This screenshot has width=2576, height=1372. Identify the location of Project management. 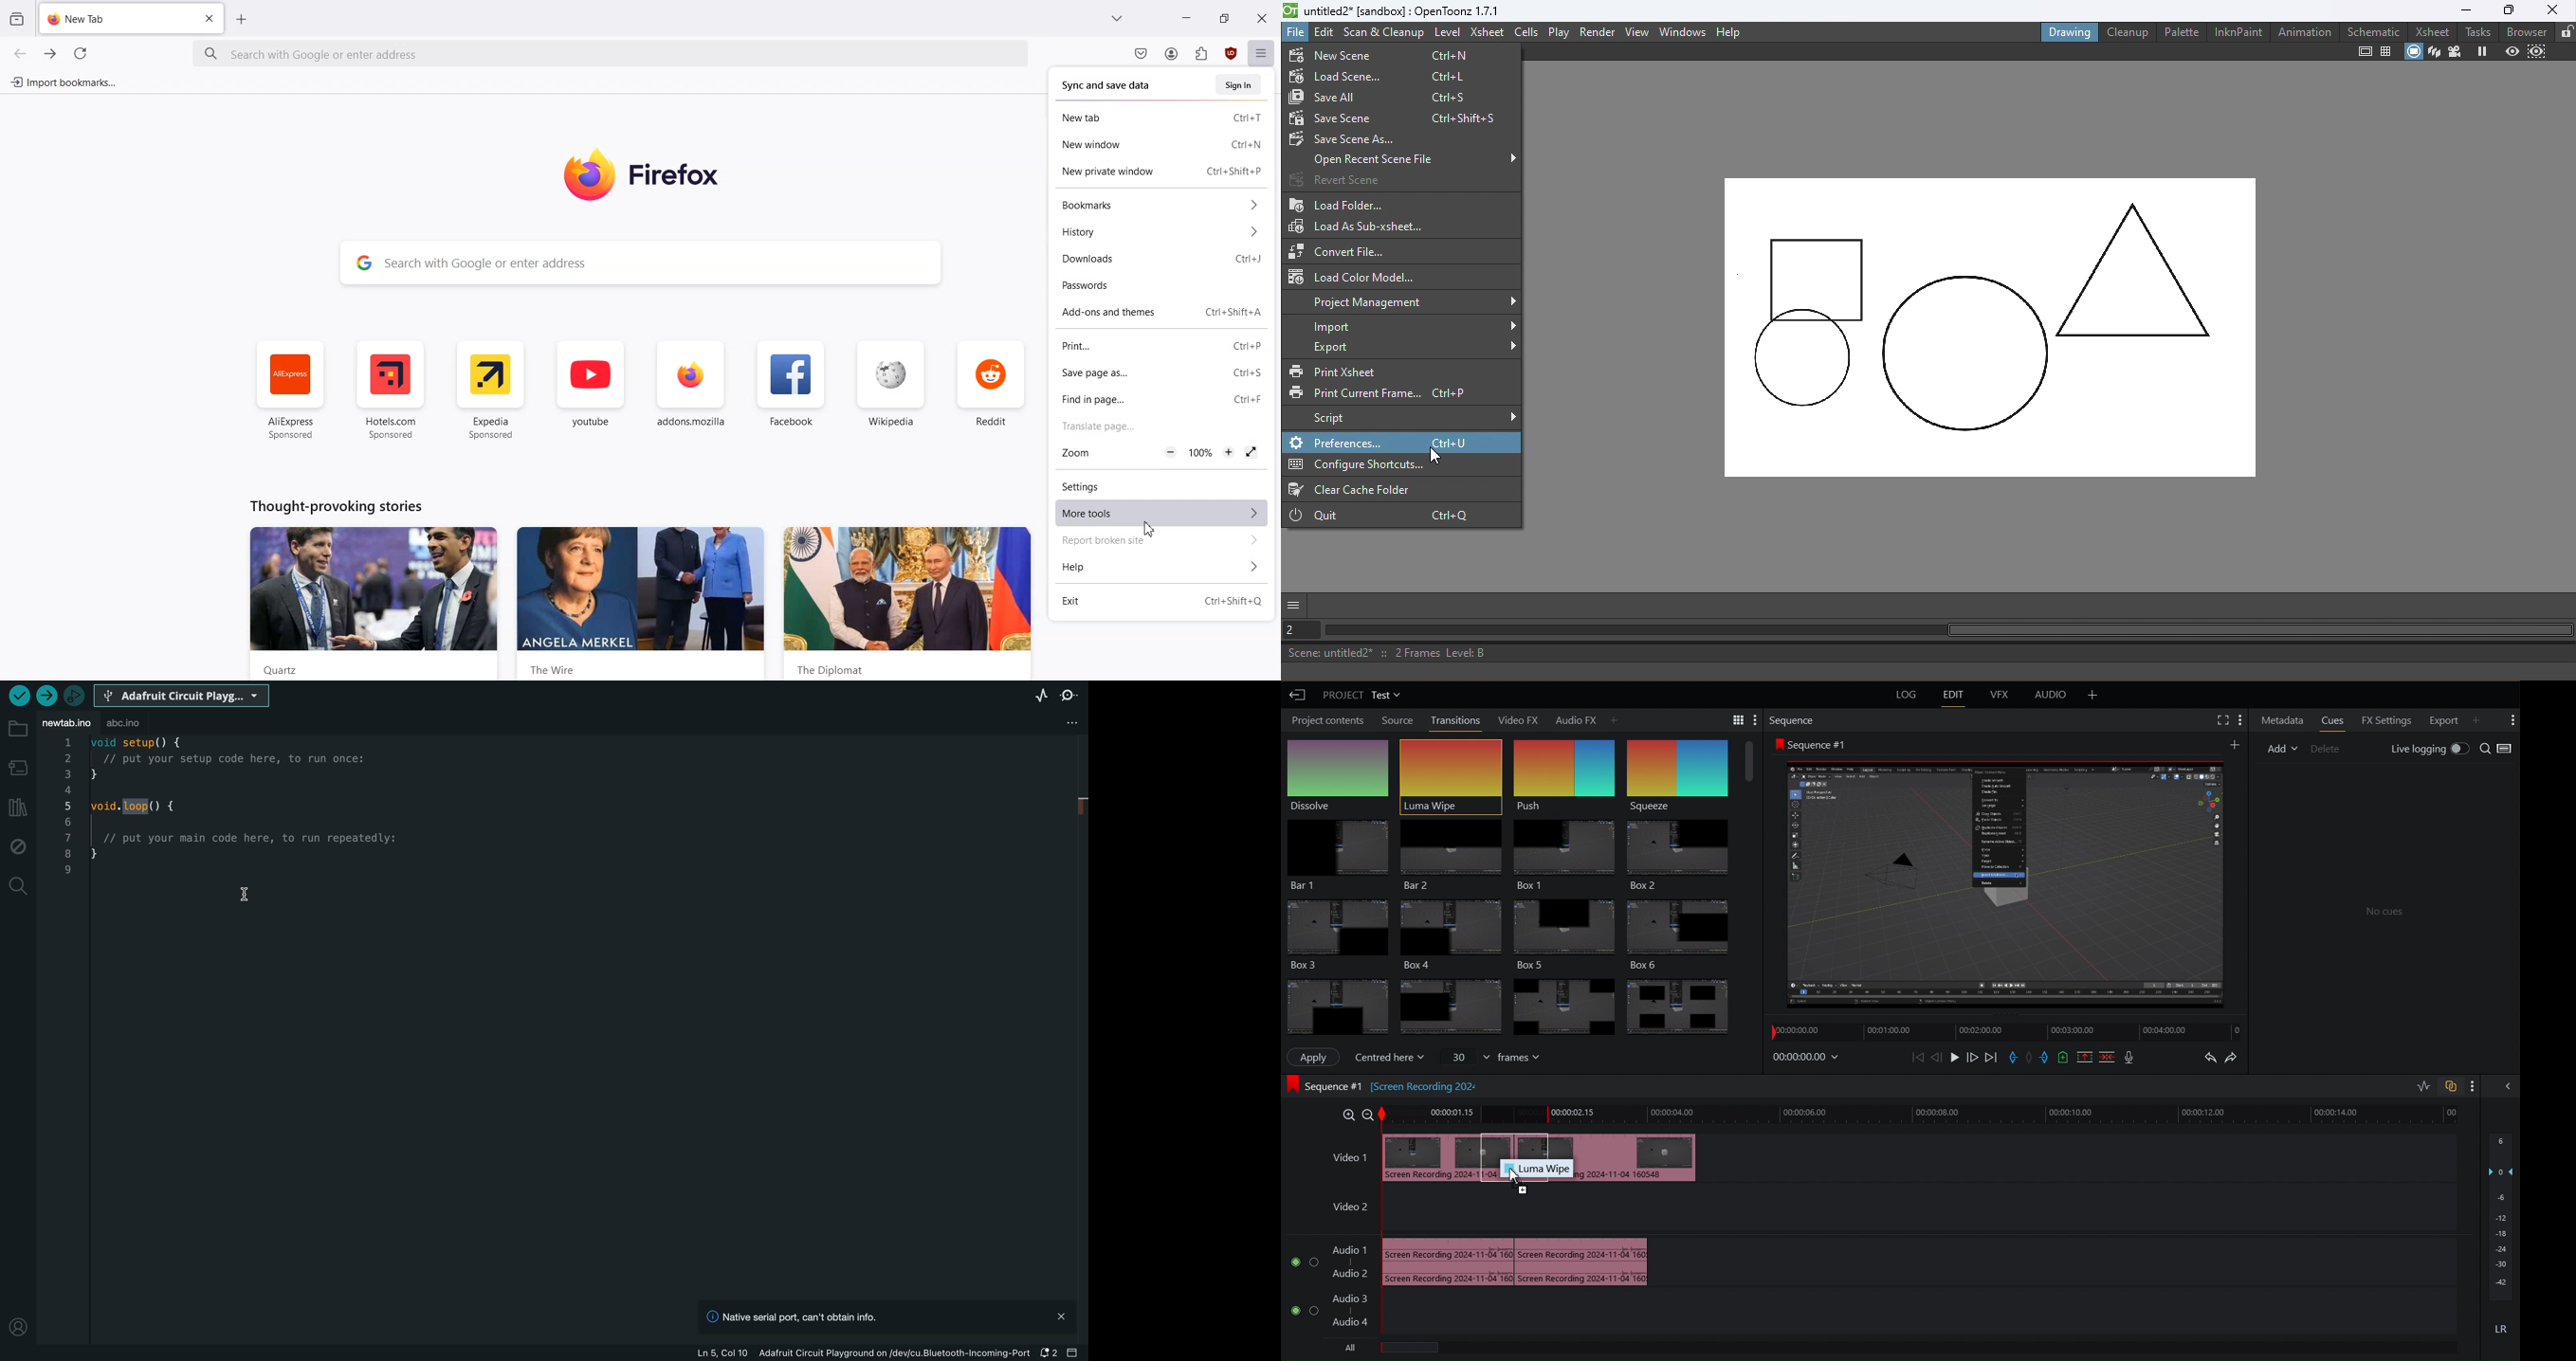
(1411, 301).